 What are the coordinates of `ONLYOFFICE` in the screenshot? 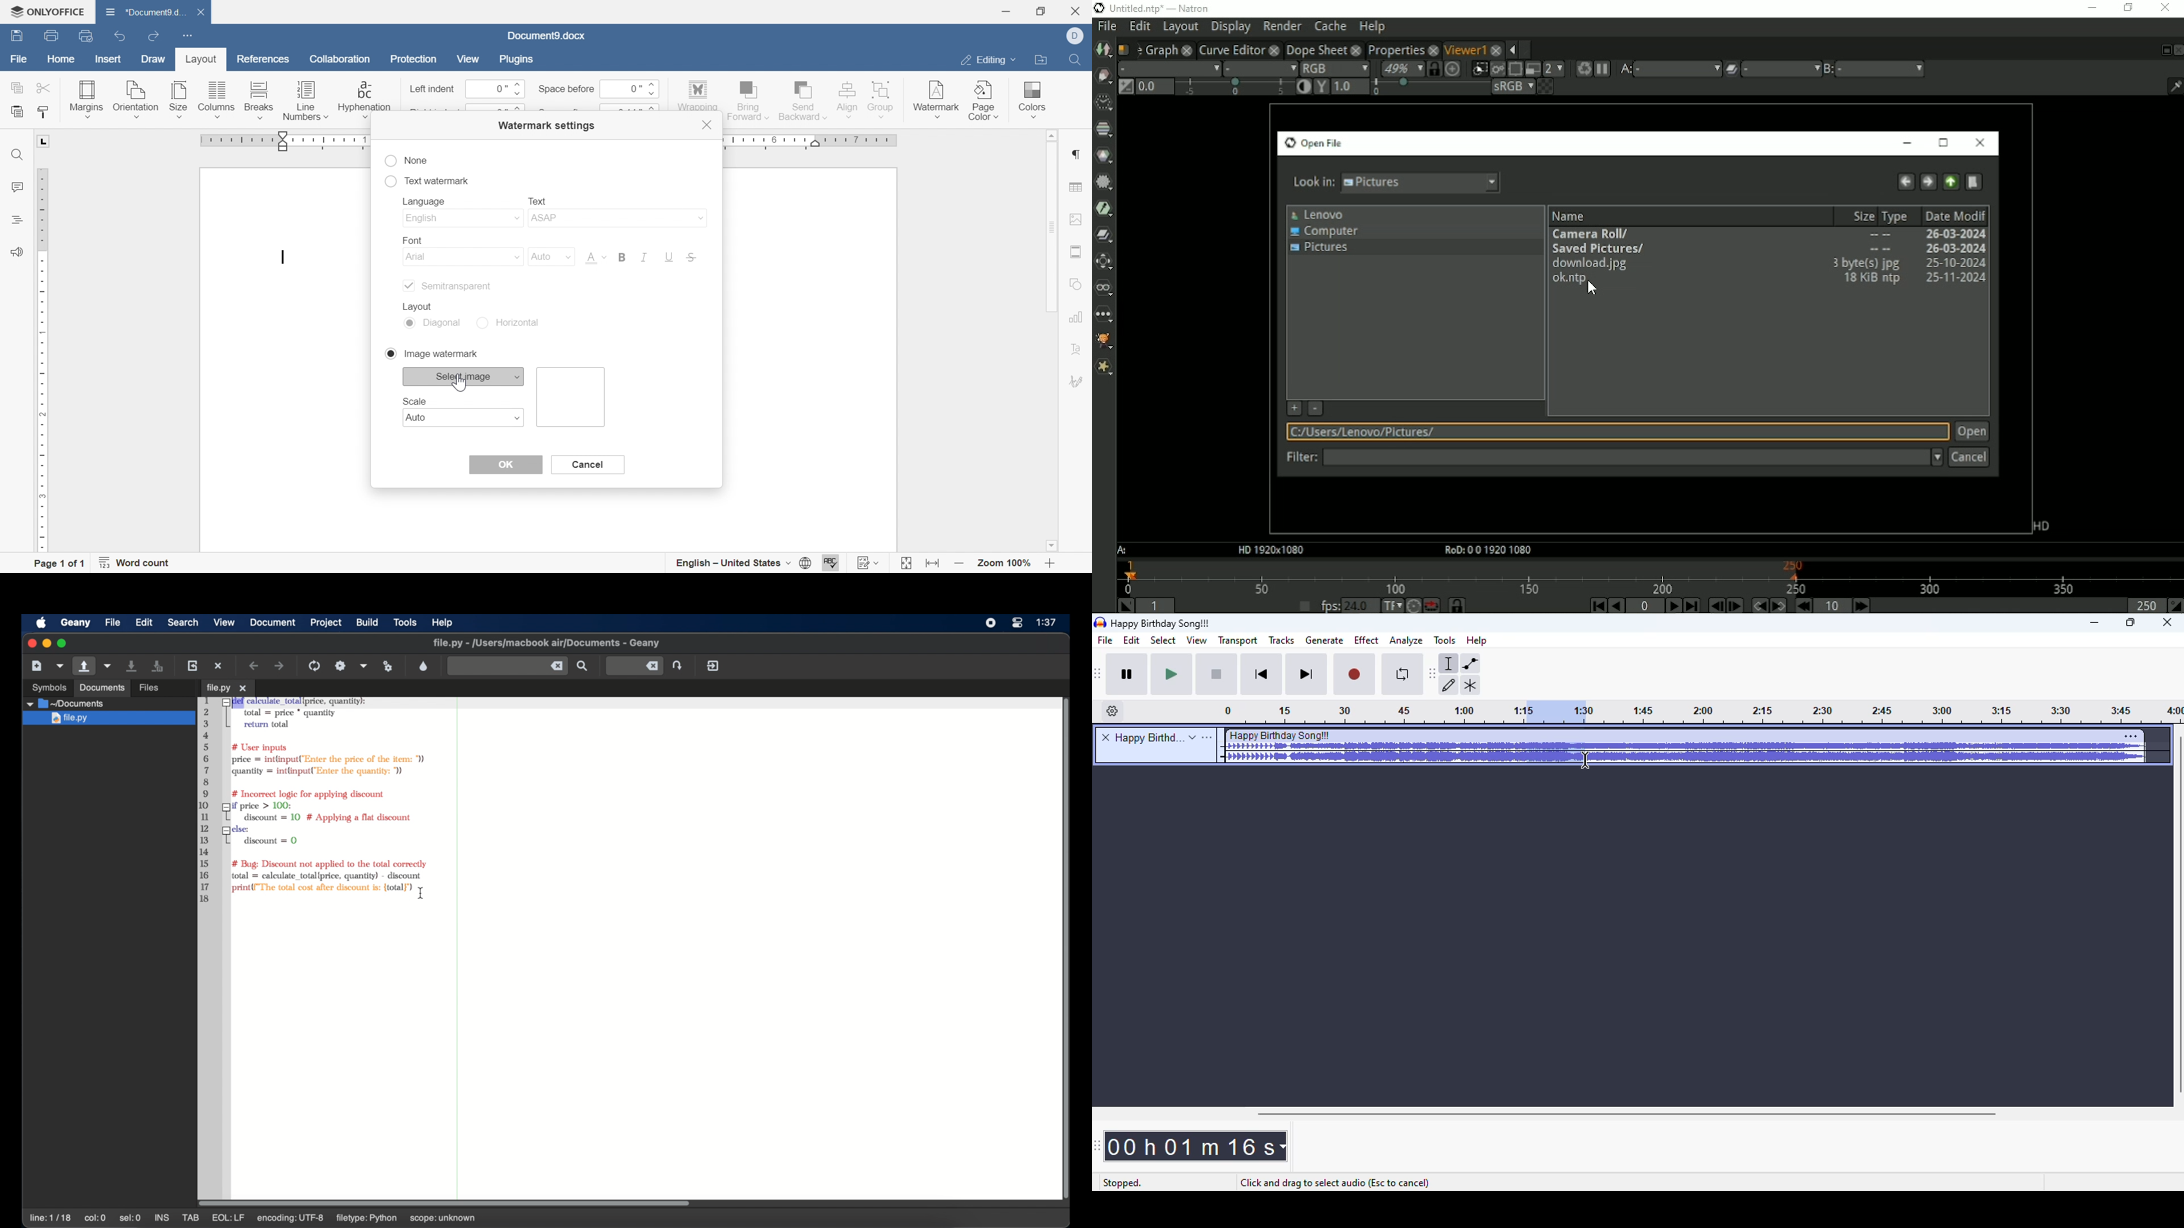 It's located at (47, 10).